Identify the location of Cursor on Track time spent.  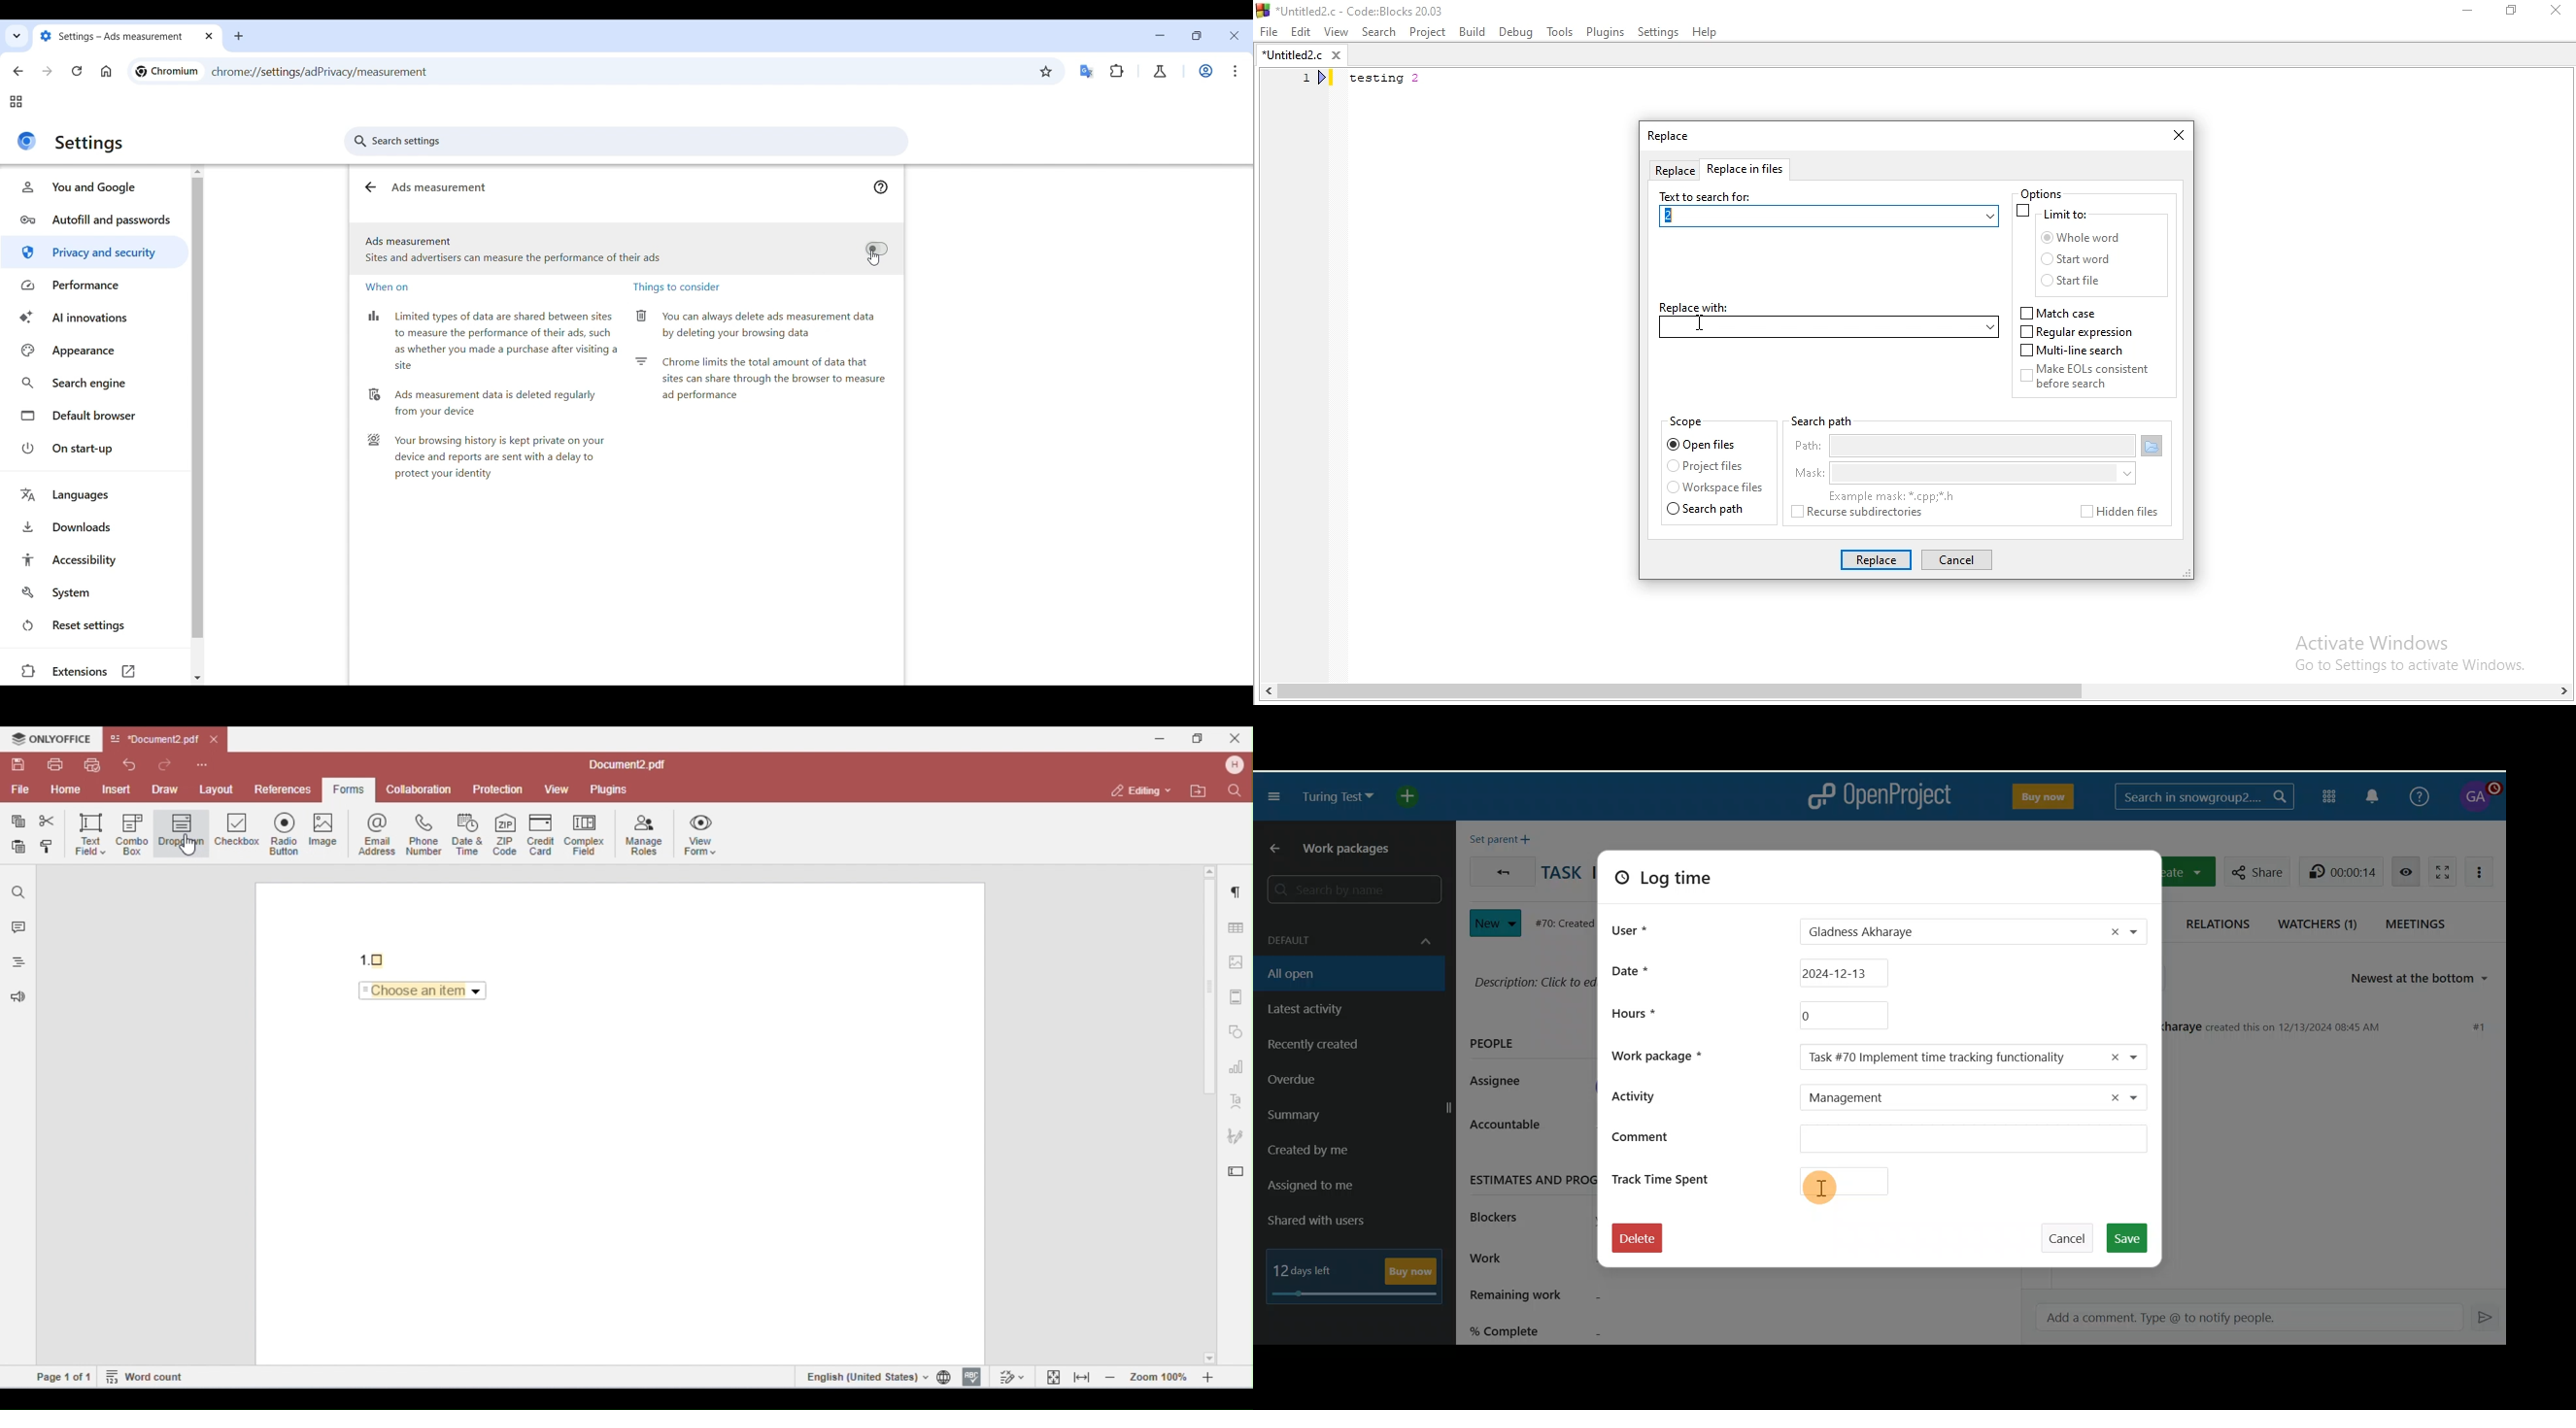
(1832, 1195).